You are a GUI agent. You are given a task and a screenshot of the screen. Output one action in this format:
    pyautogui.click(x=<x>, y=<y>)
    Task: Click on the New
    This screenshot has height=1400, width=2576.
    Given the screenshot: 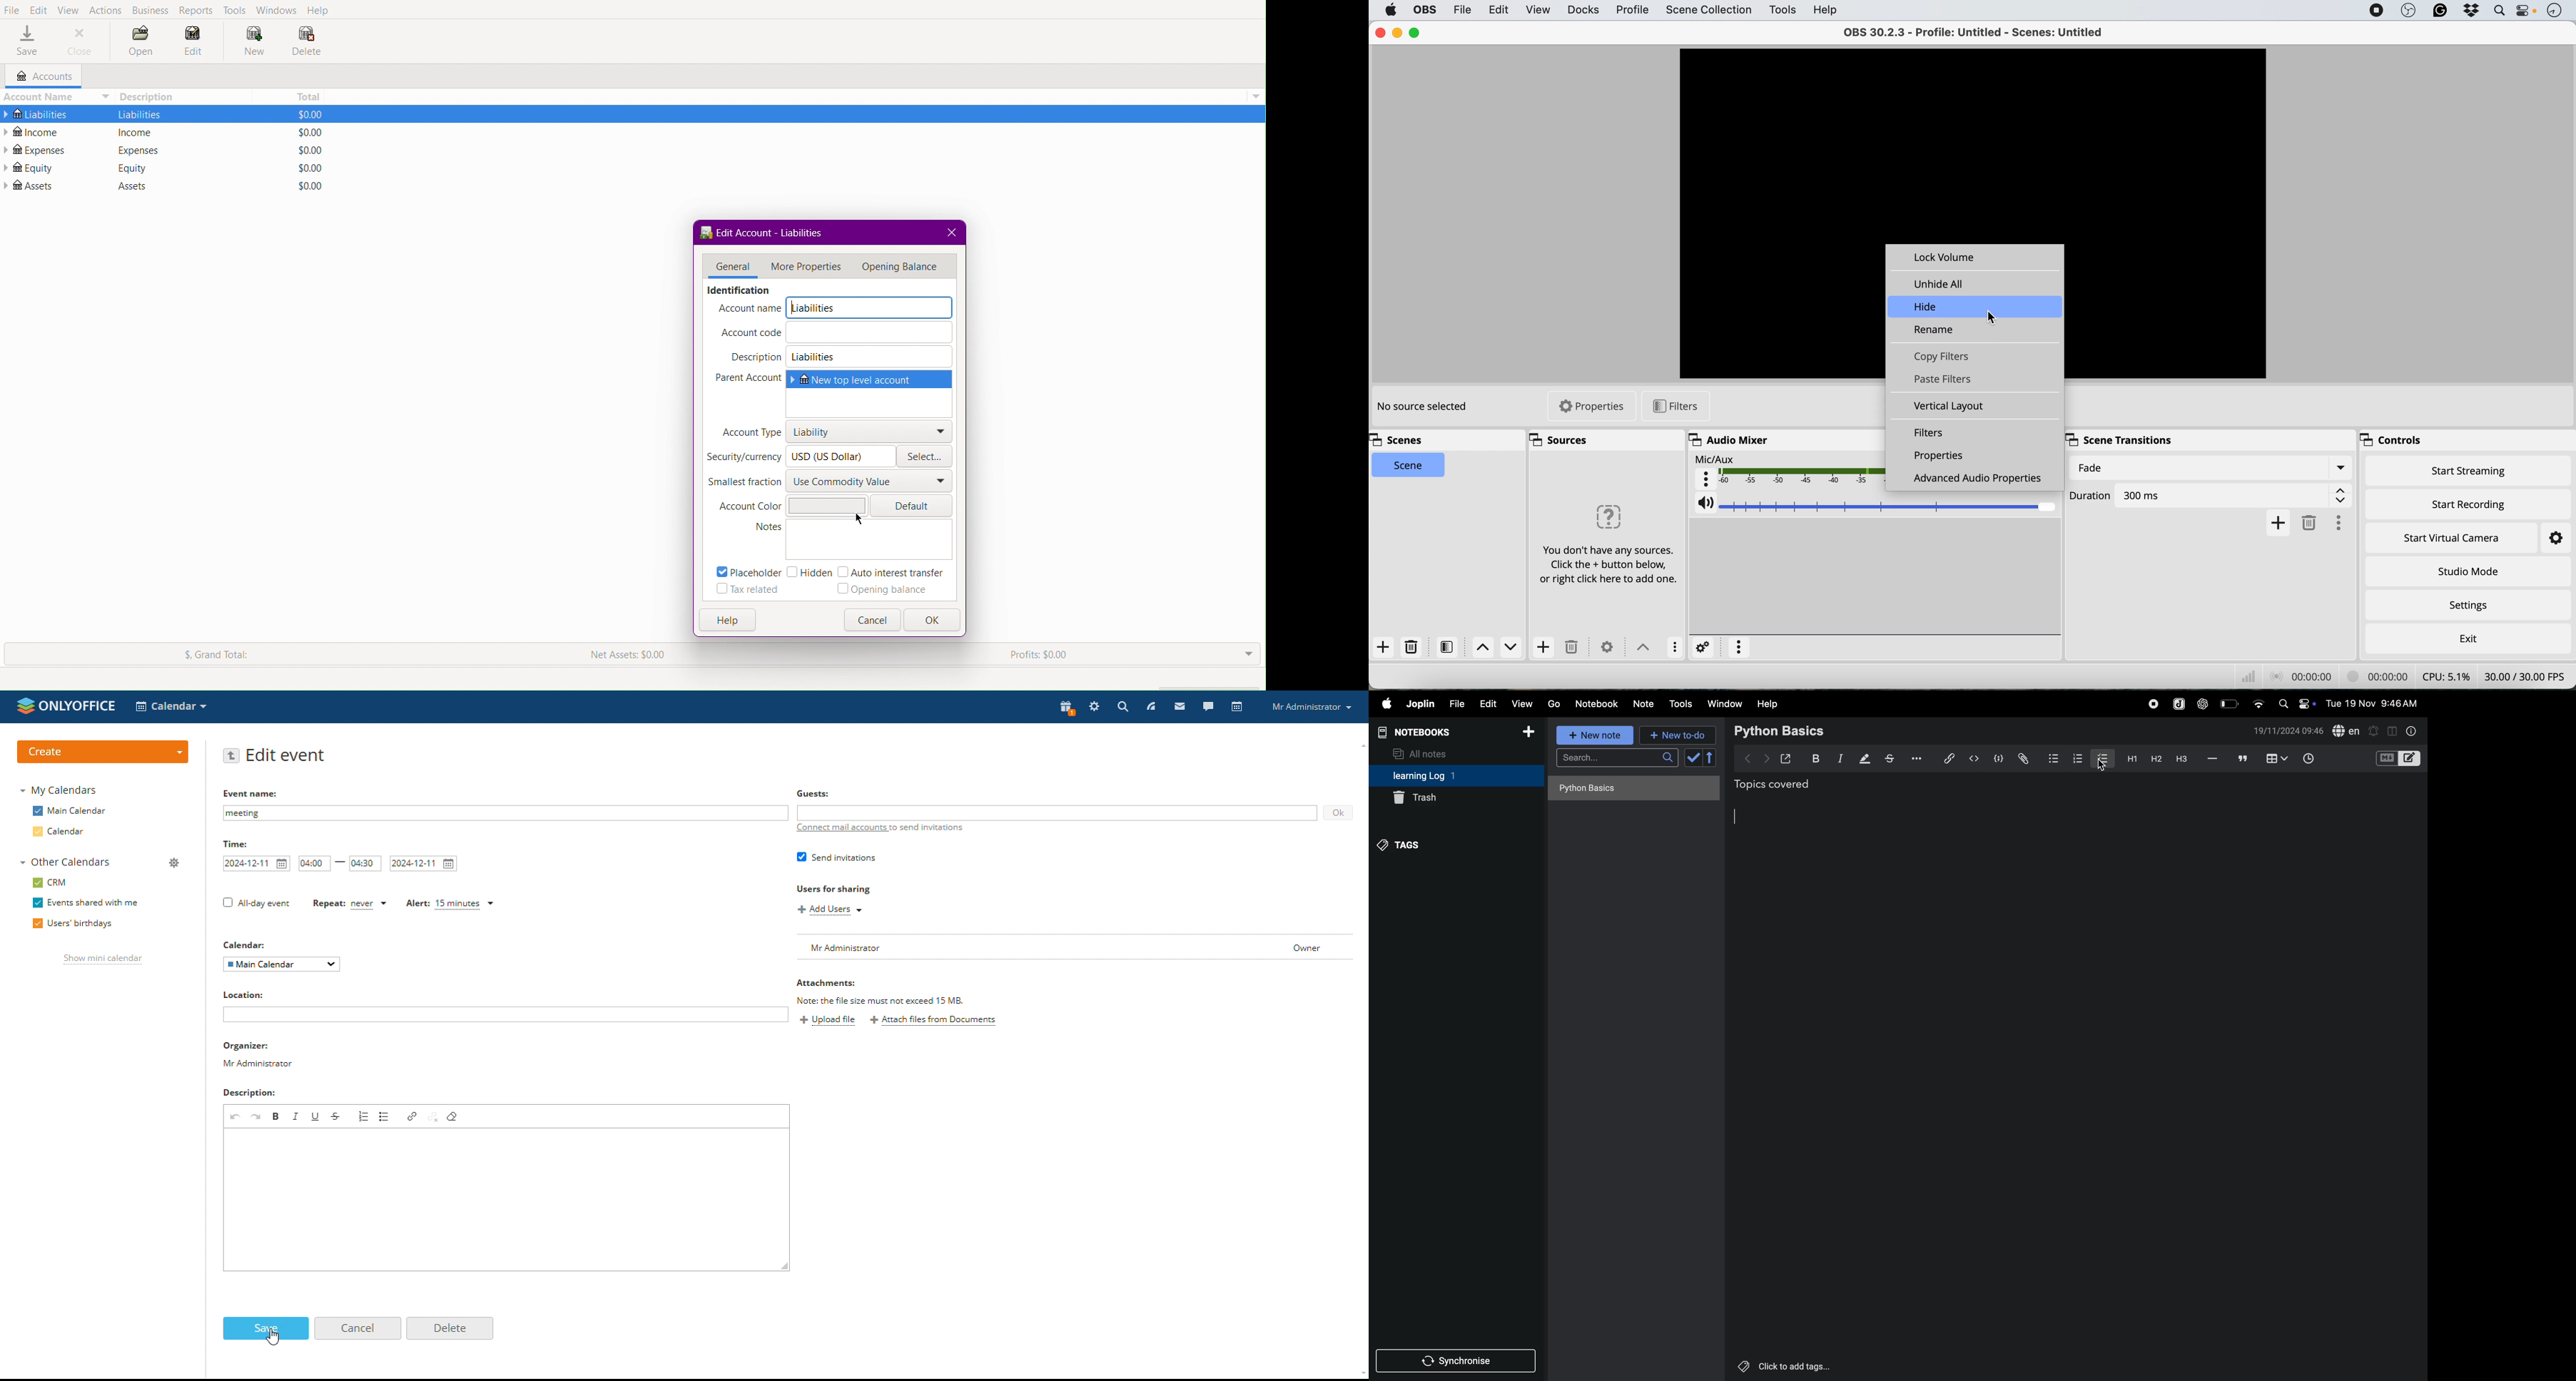 What is the action you would take?
    pyautogui.click(x=248, y=41)
    